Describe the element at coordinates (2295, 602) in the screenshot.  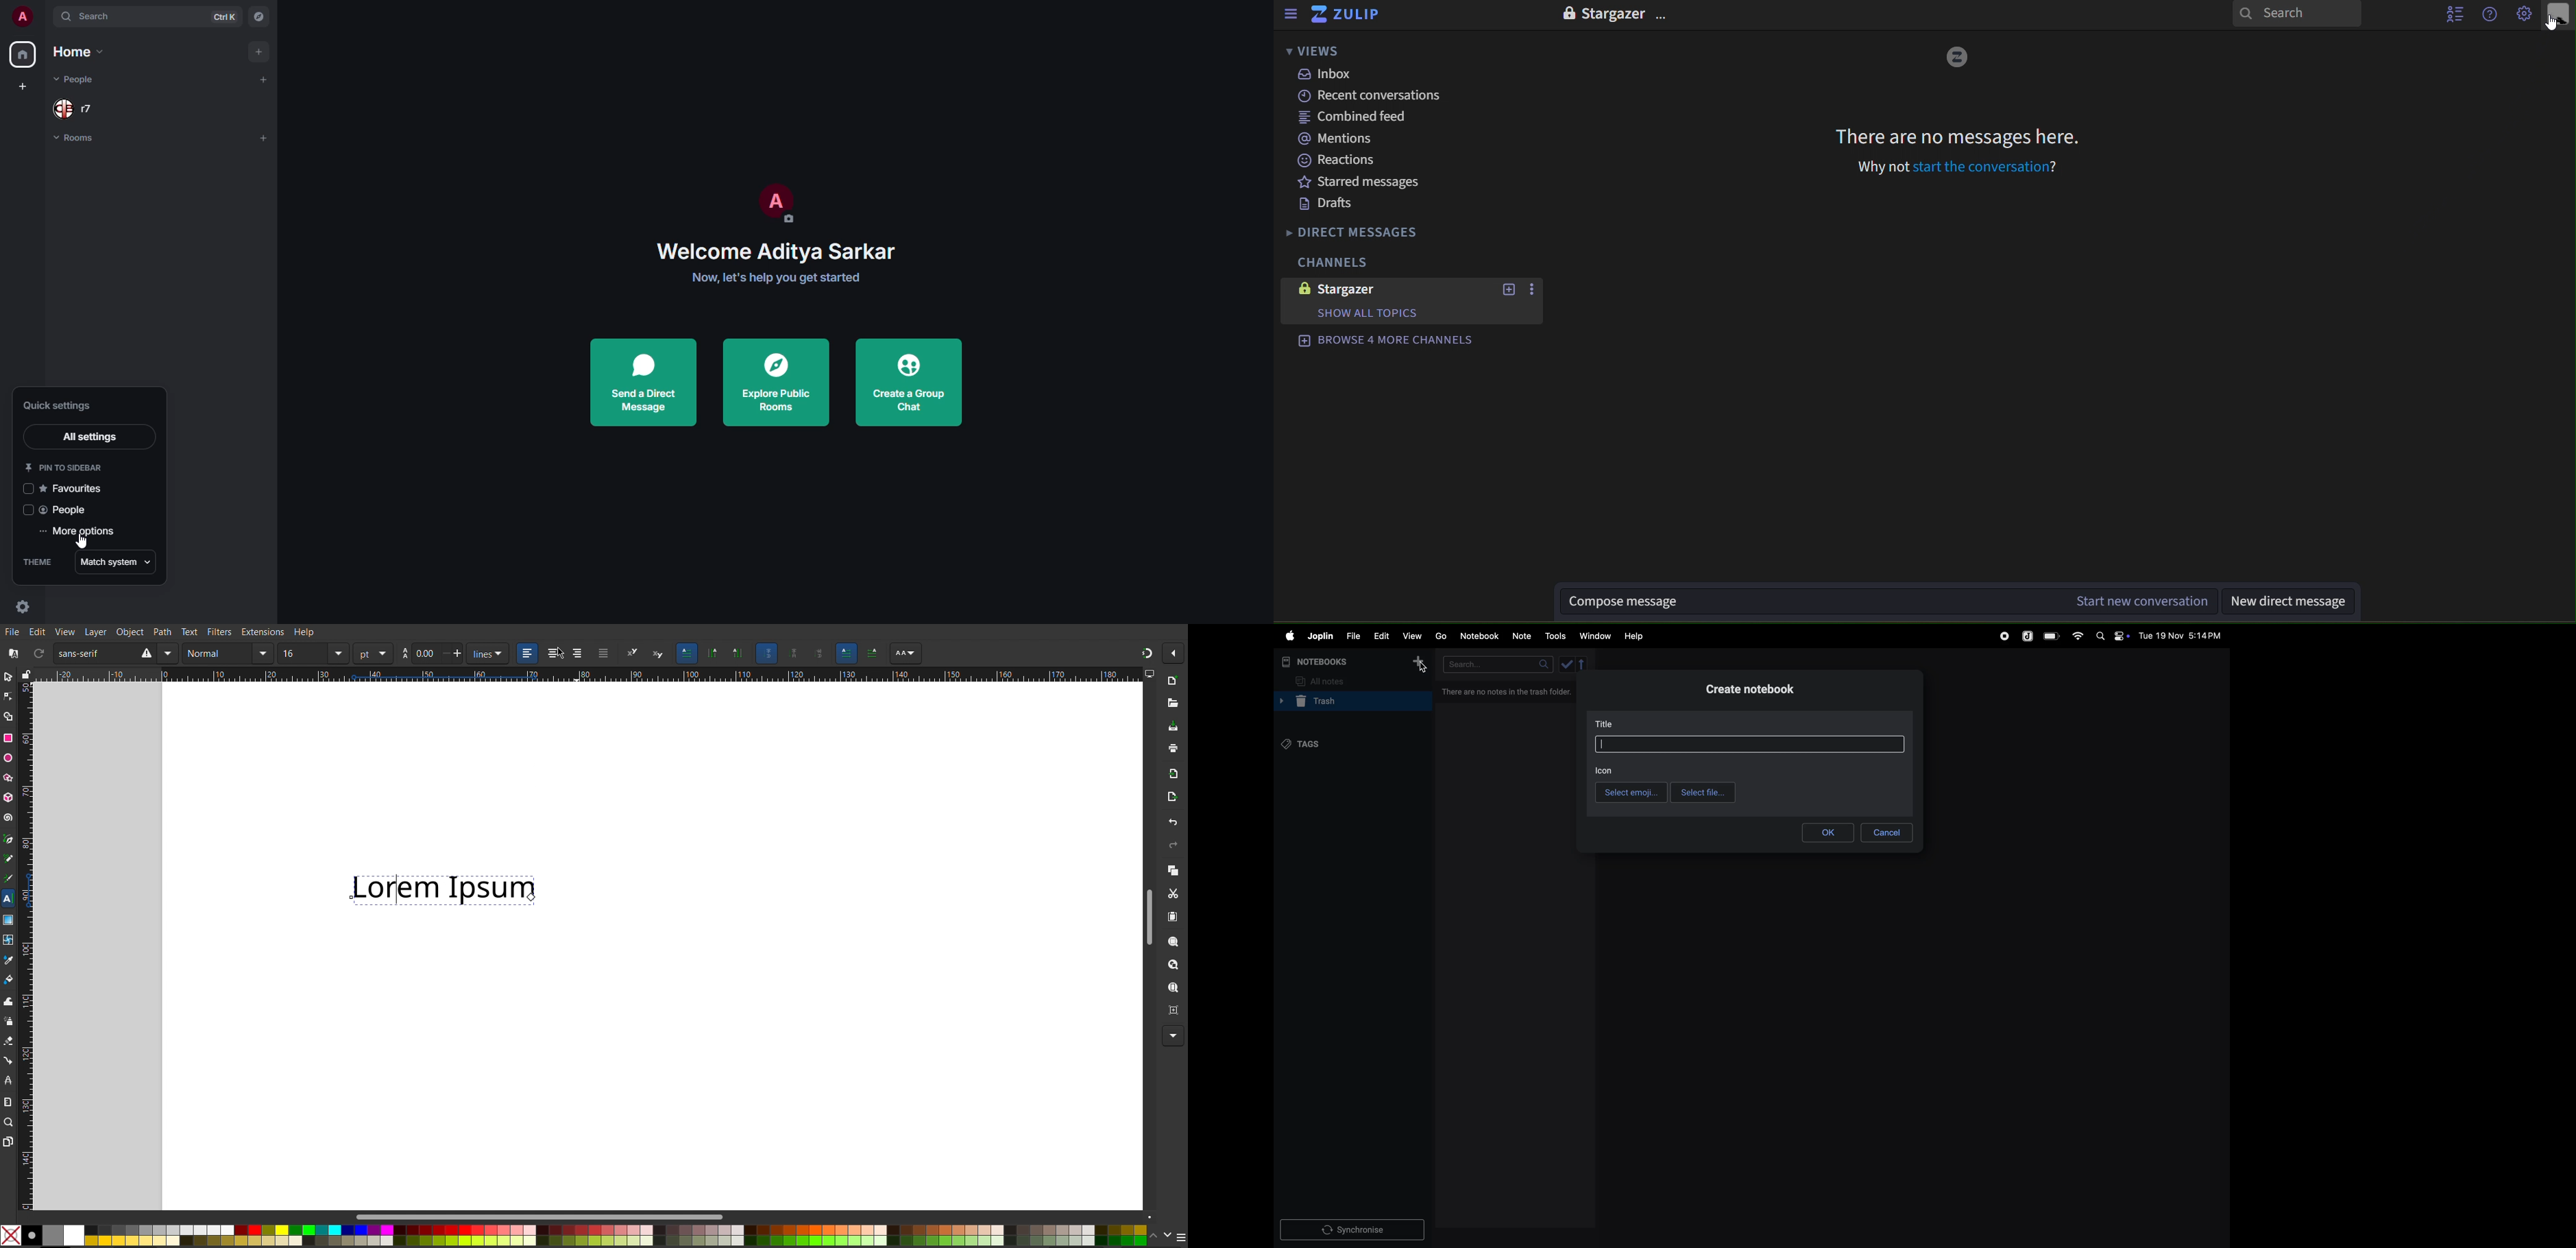
I see `New direct message` at that location.